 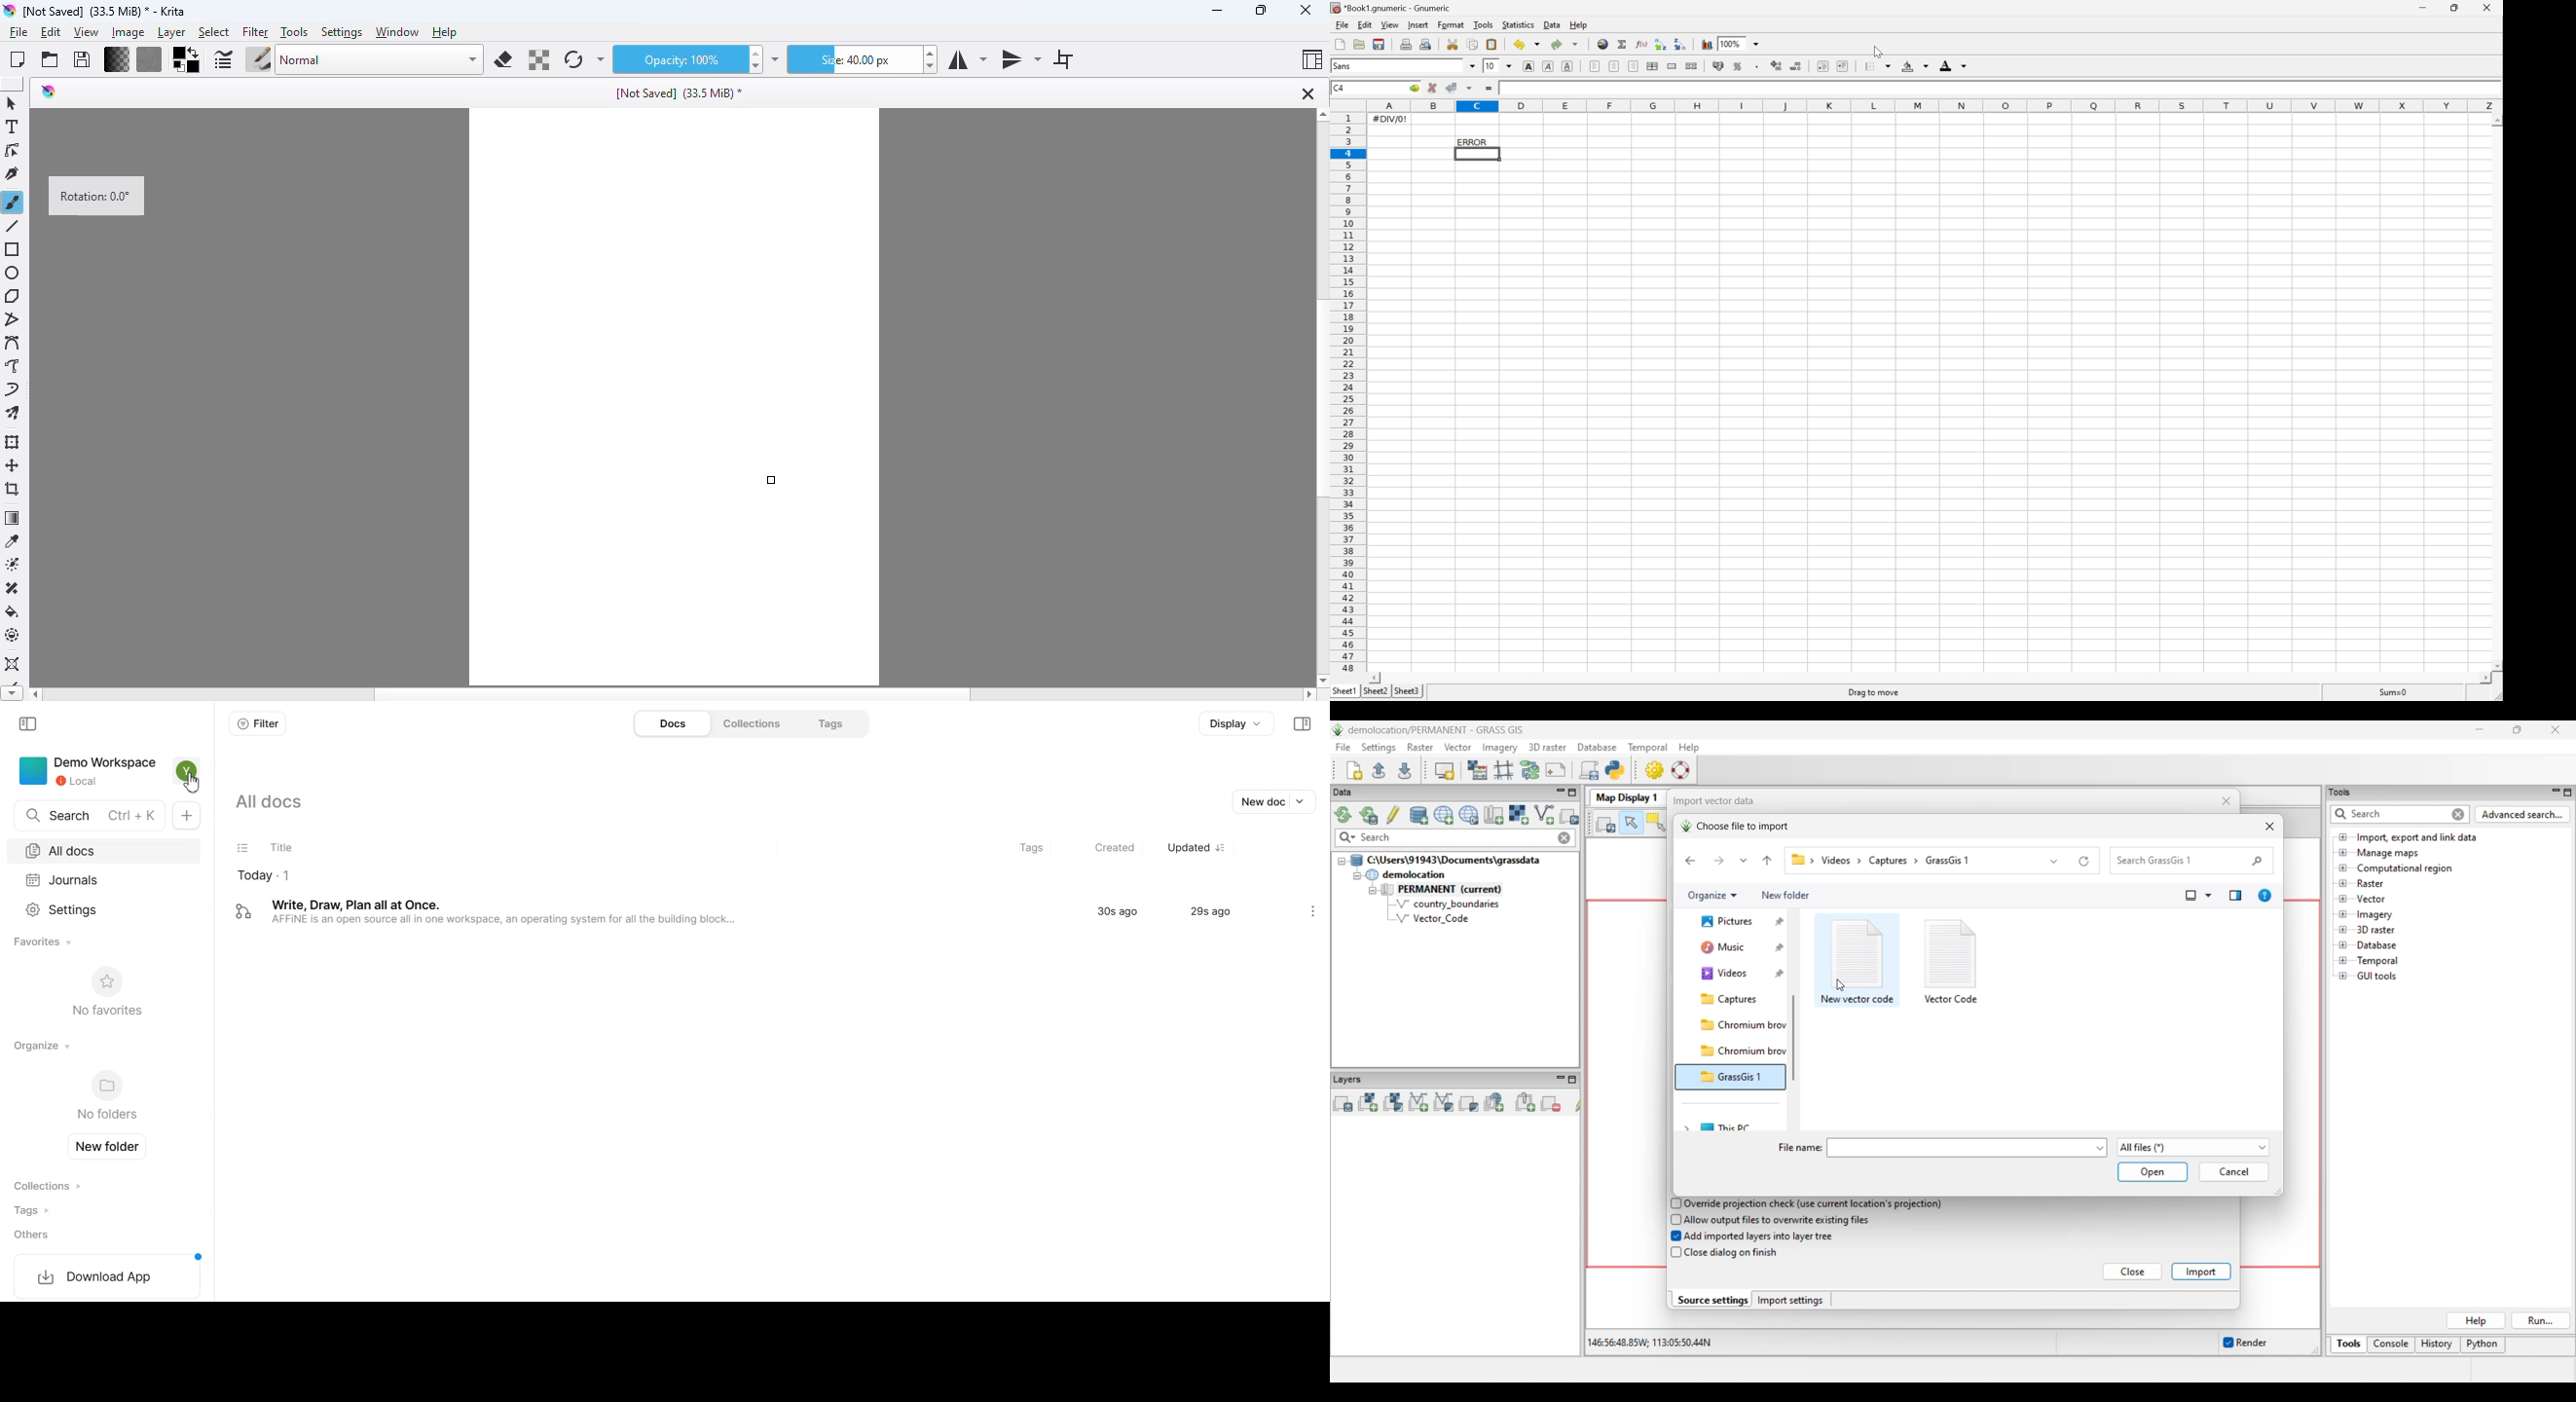 I want to click on size, so click(x=855, y=59).